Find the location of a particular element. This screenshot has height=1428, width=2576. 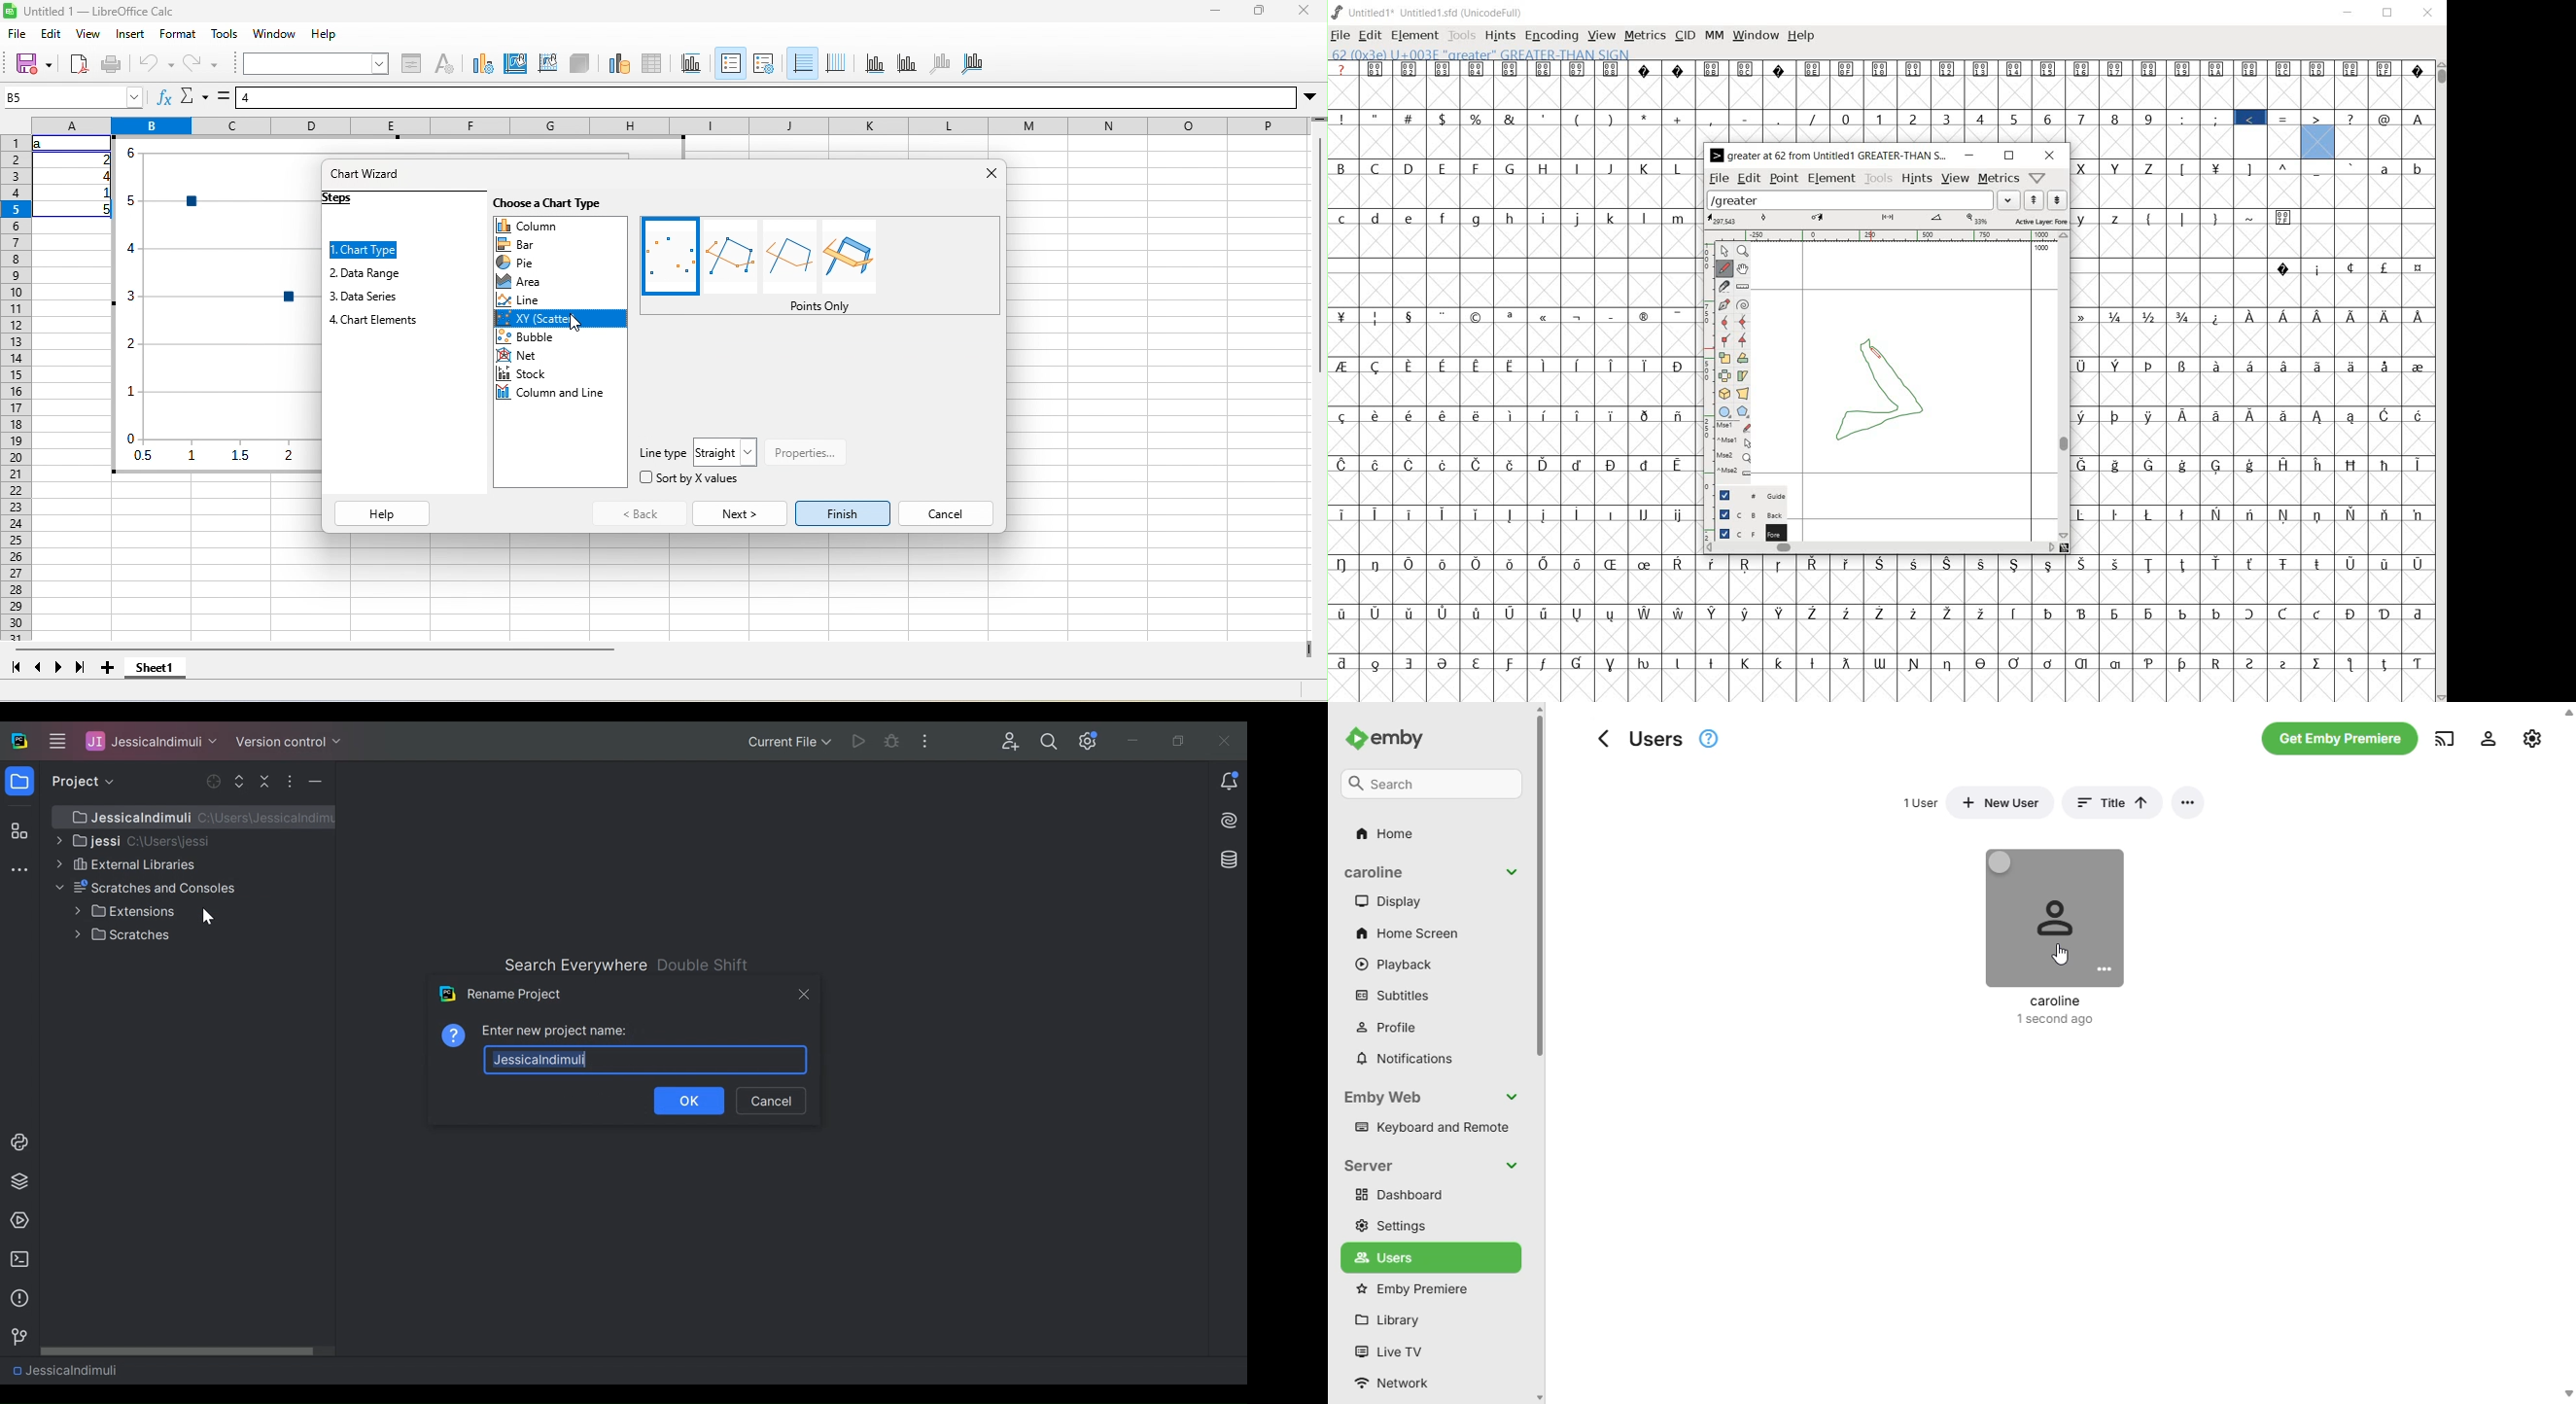

legend on/off is located at coordinates (731, 63).